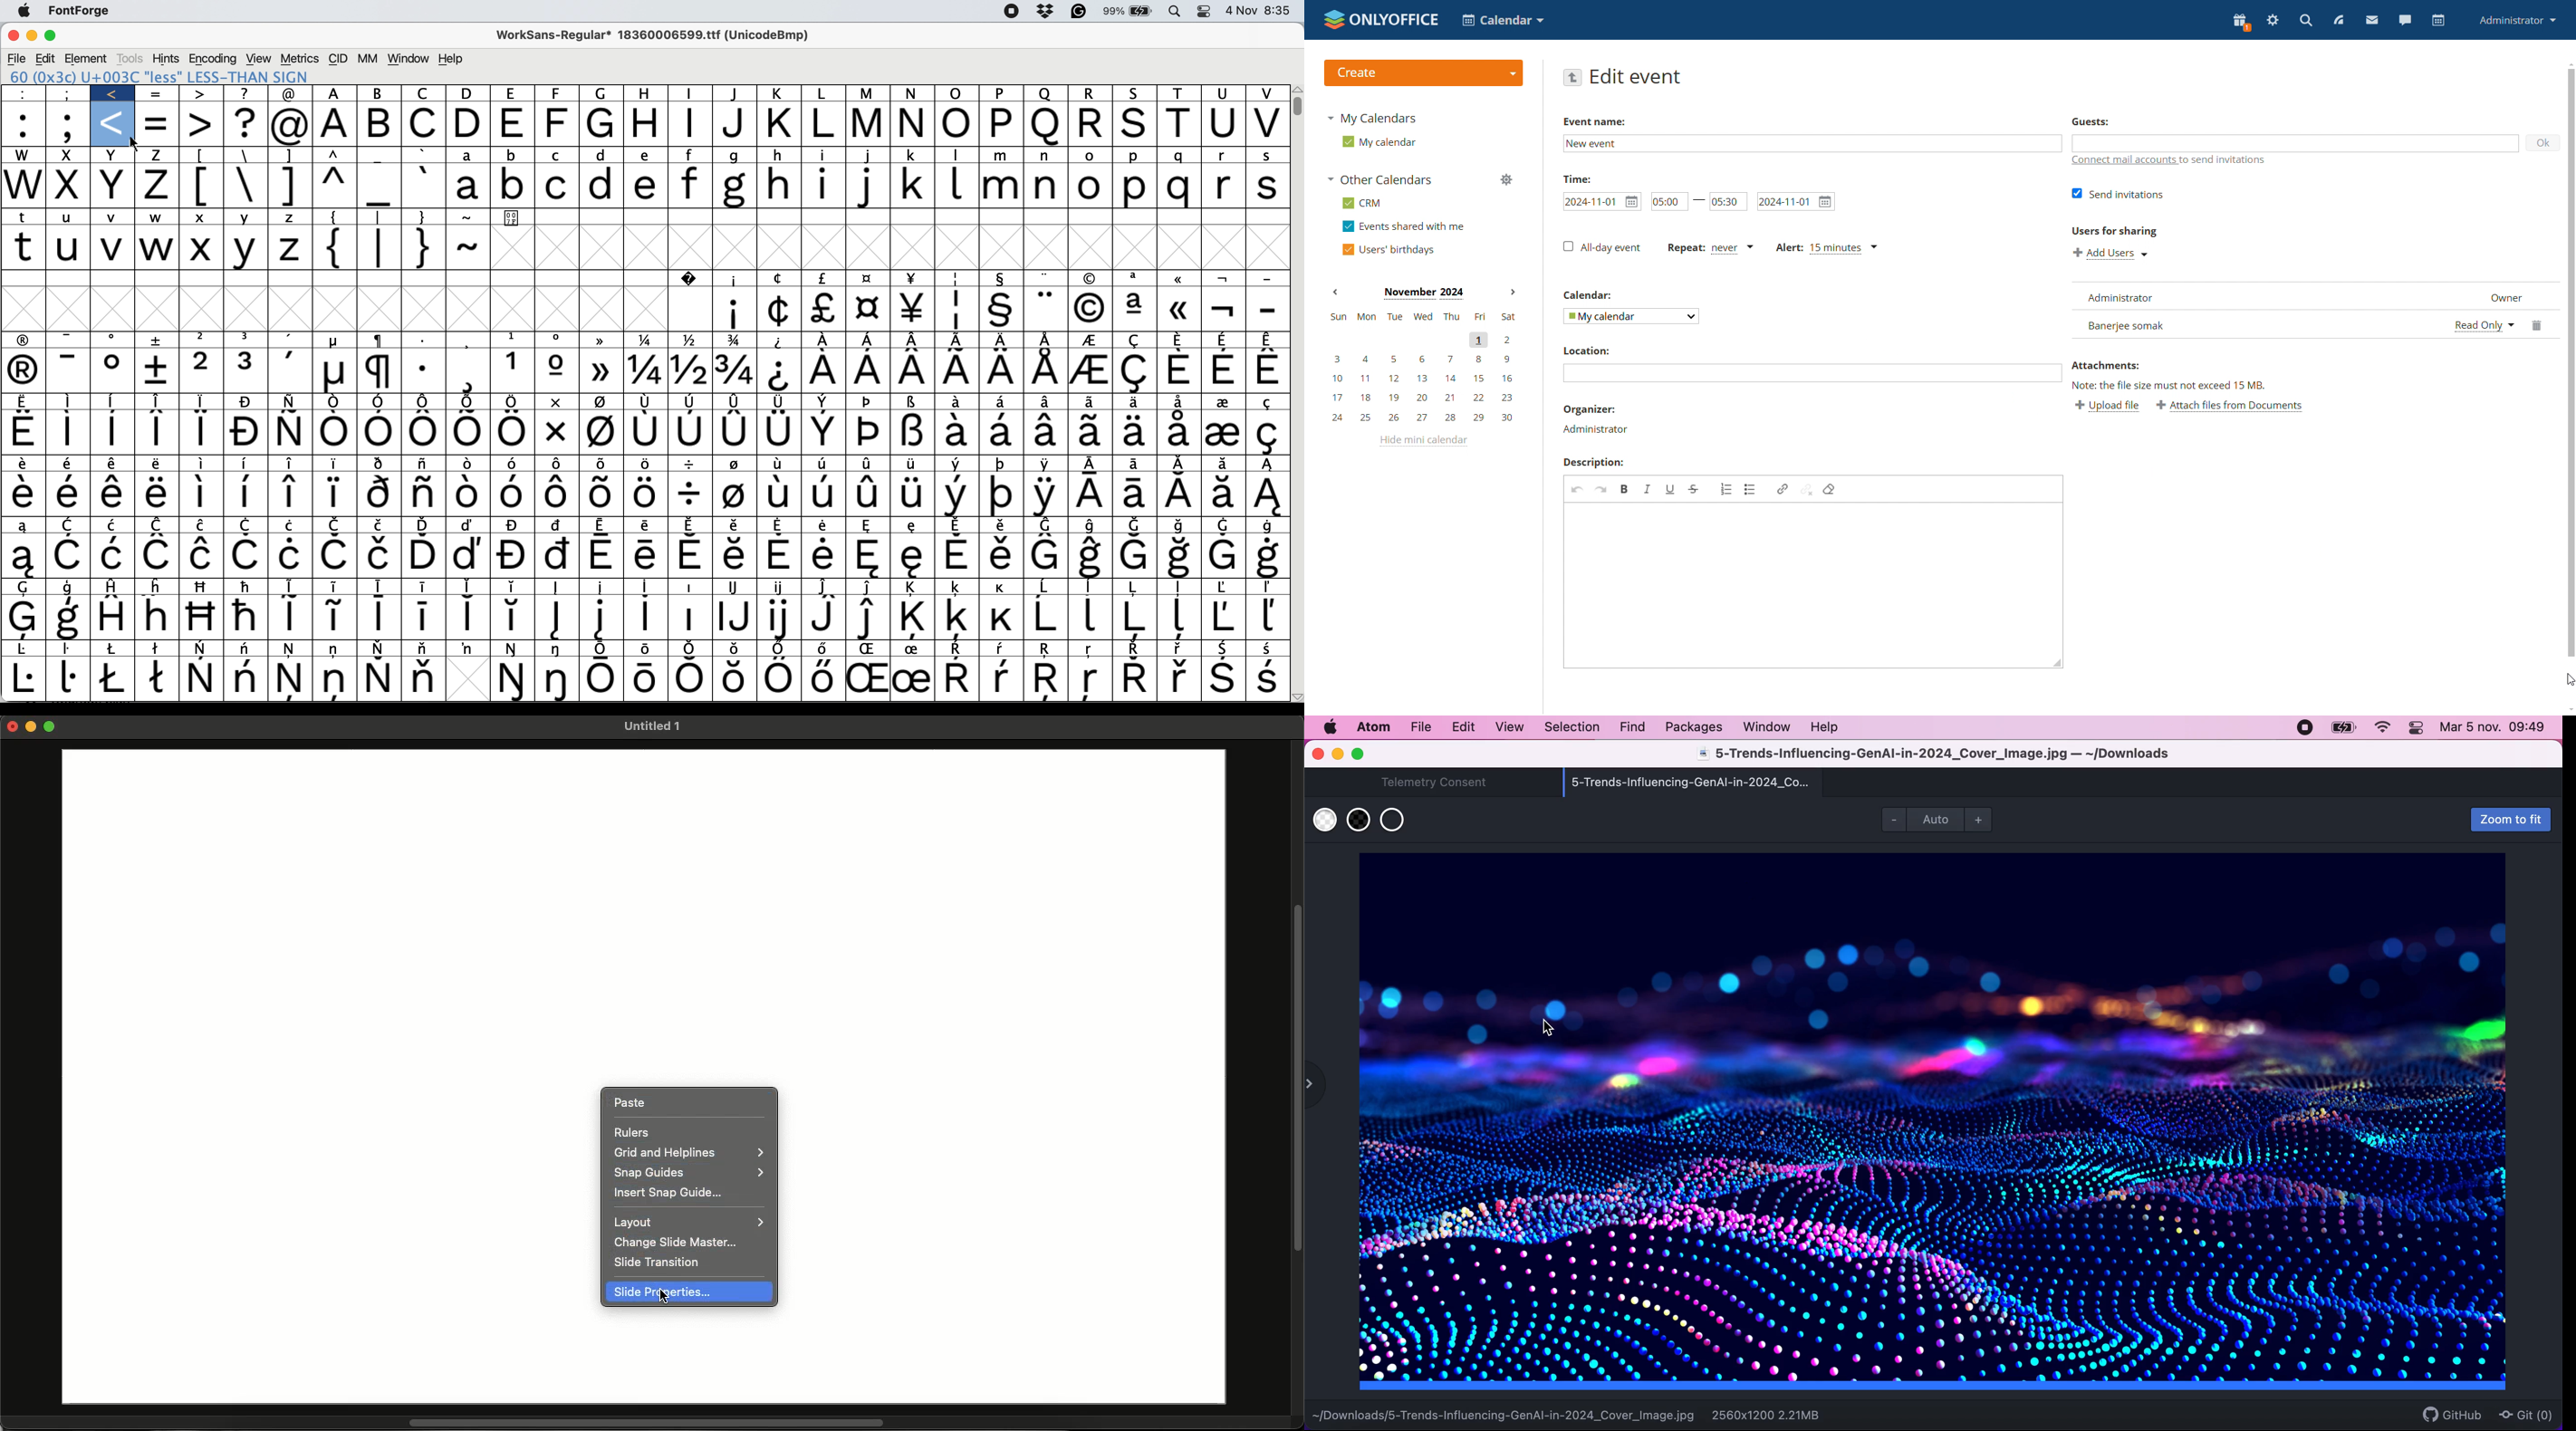  Describe the element at coordinates (687, 1223) in the screenshot. I see `Layout` at that location.